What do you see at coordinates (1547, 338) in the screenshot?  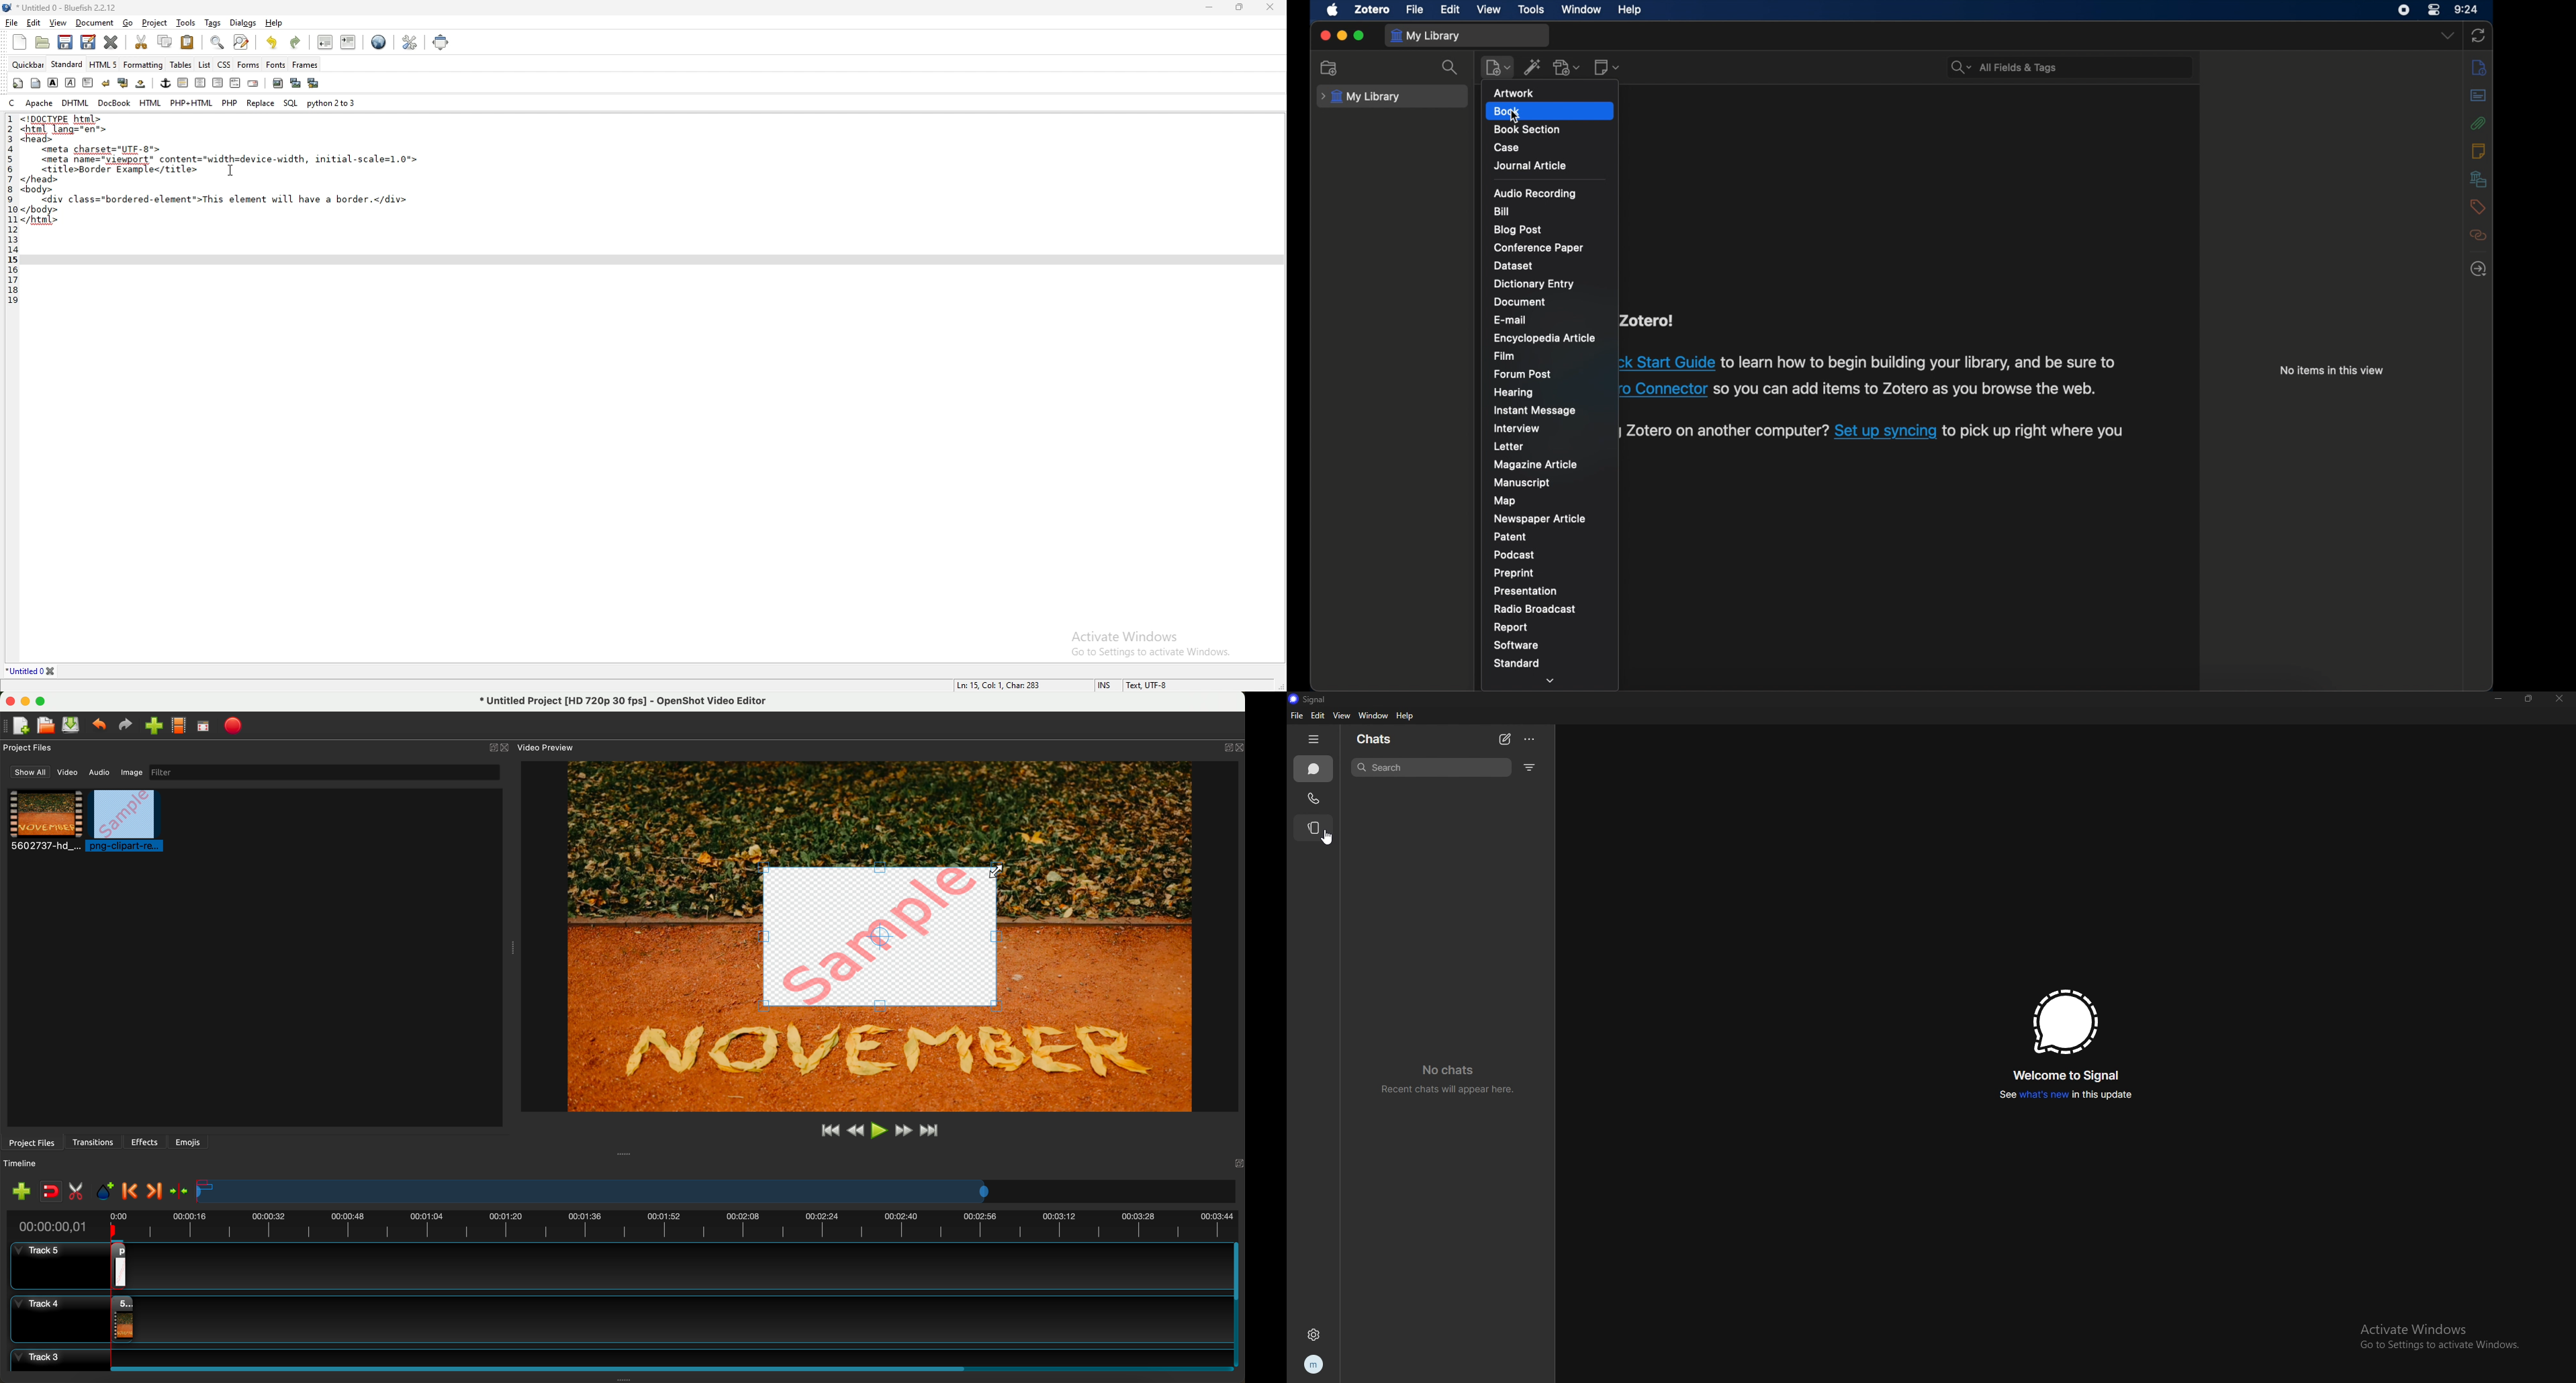 I see `encyclopedia article` at bounding box center [1547, 338].